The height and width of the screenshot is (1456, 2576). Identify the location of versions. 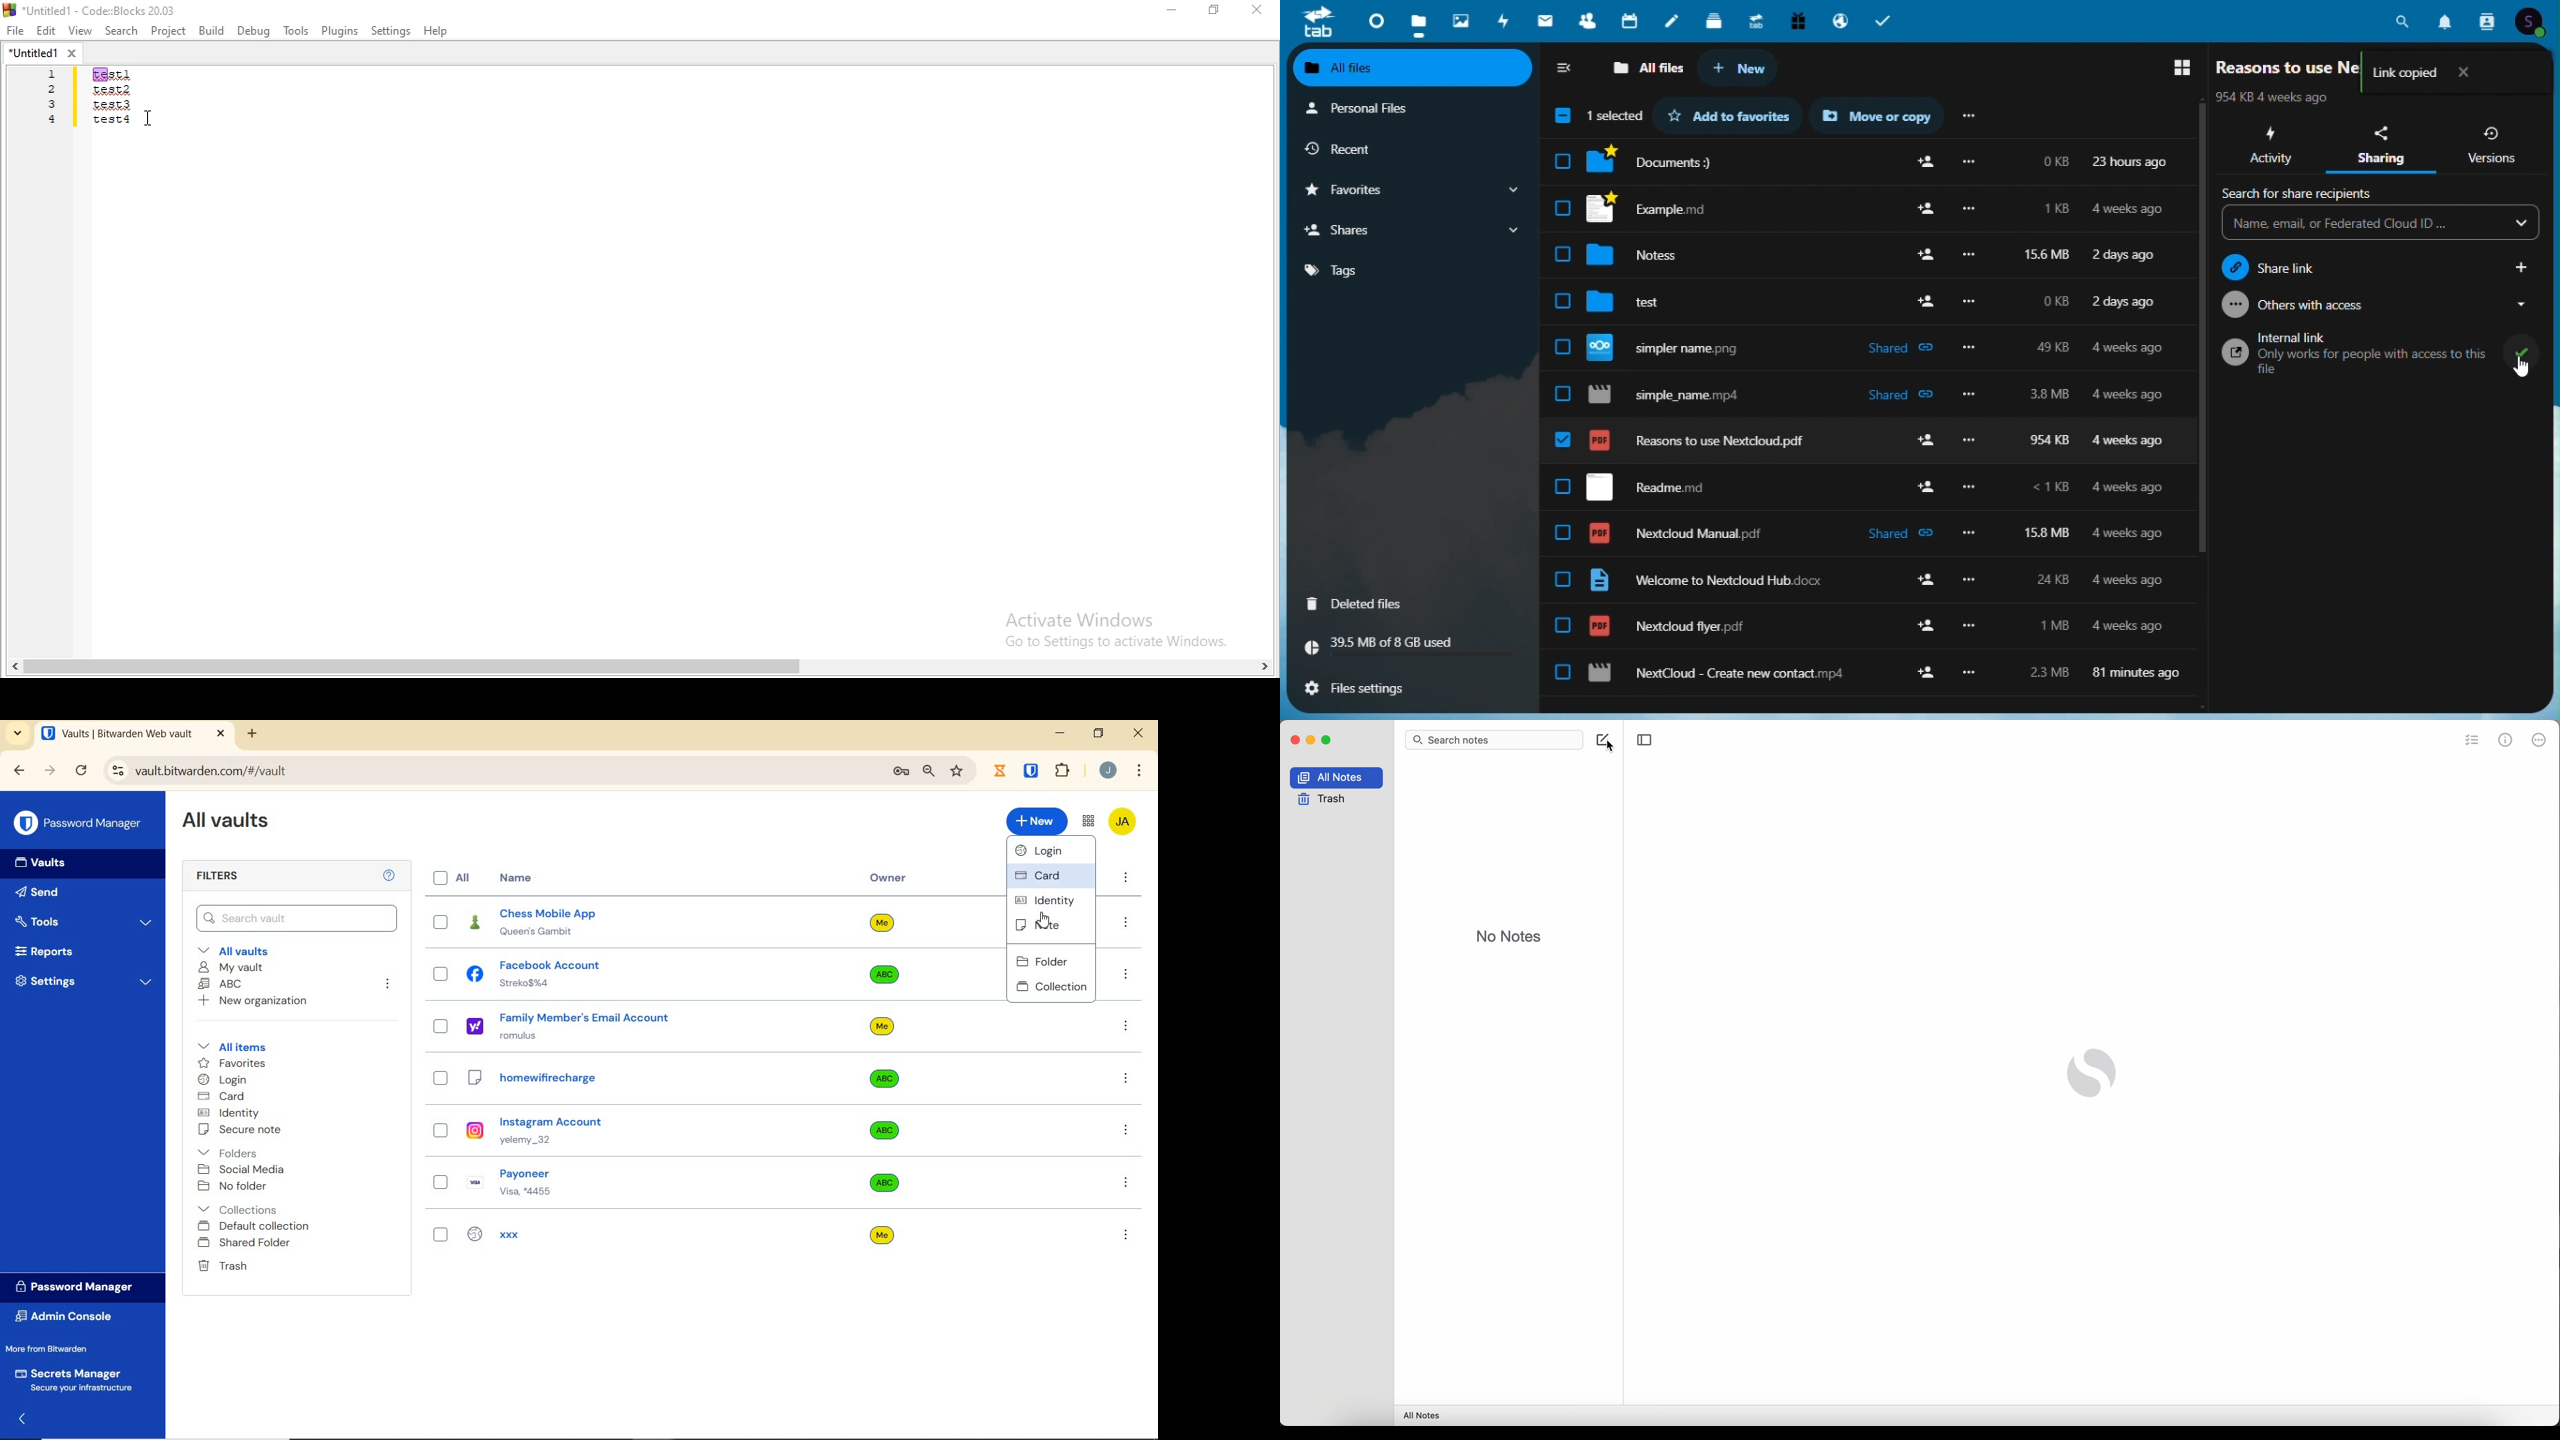
(2494, 143).